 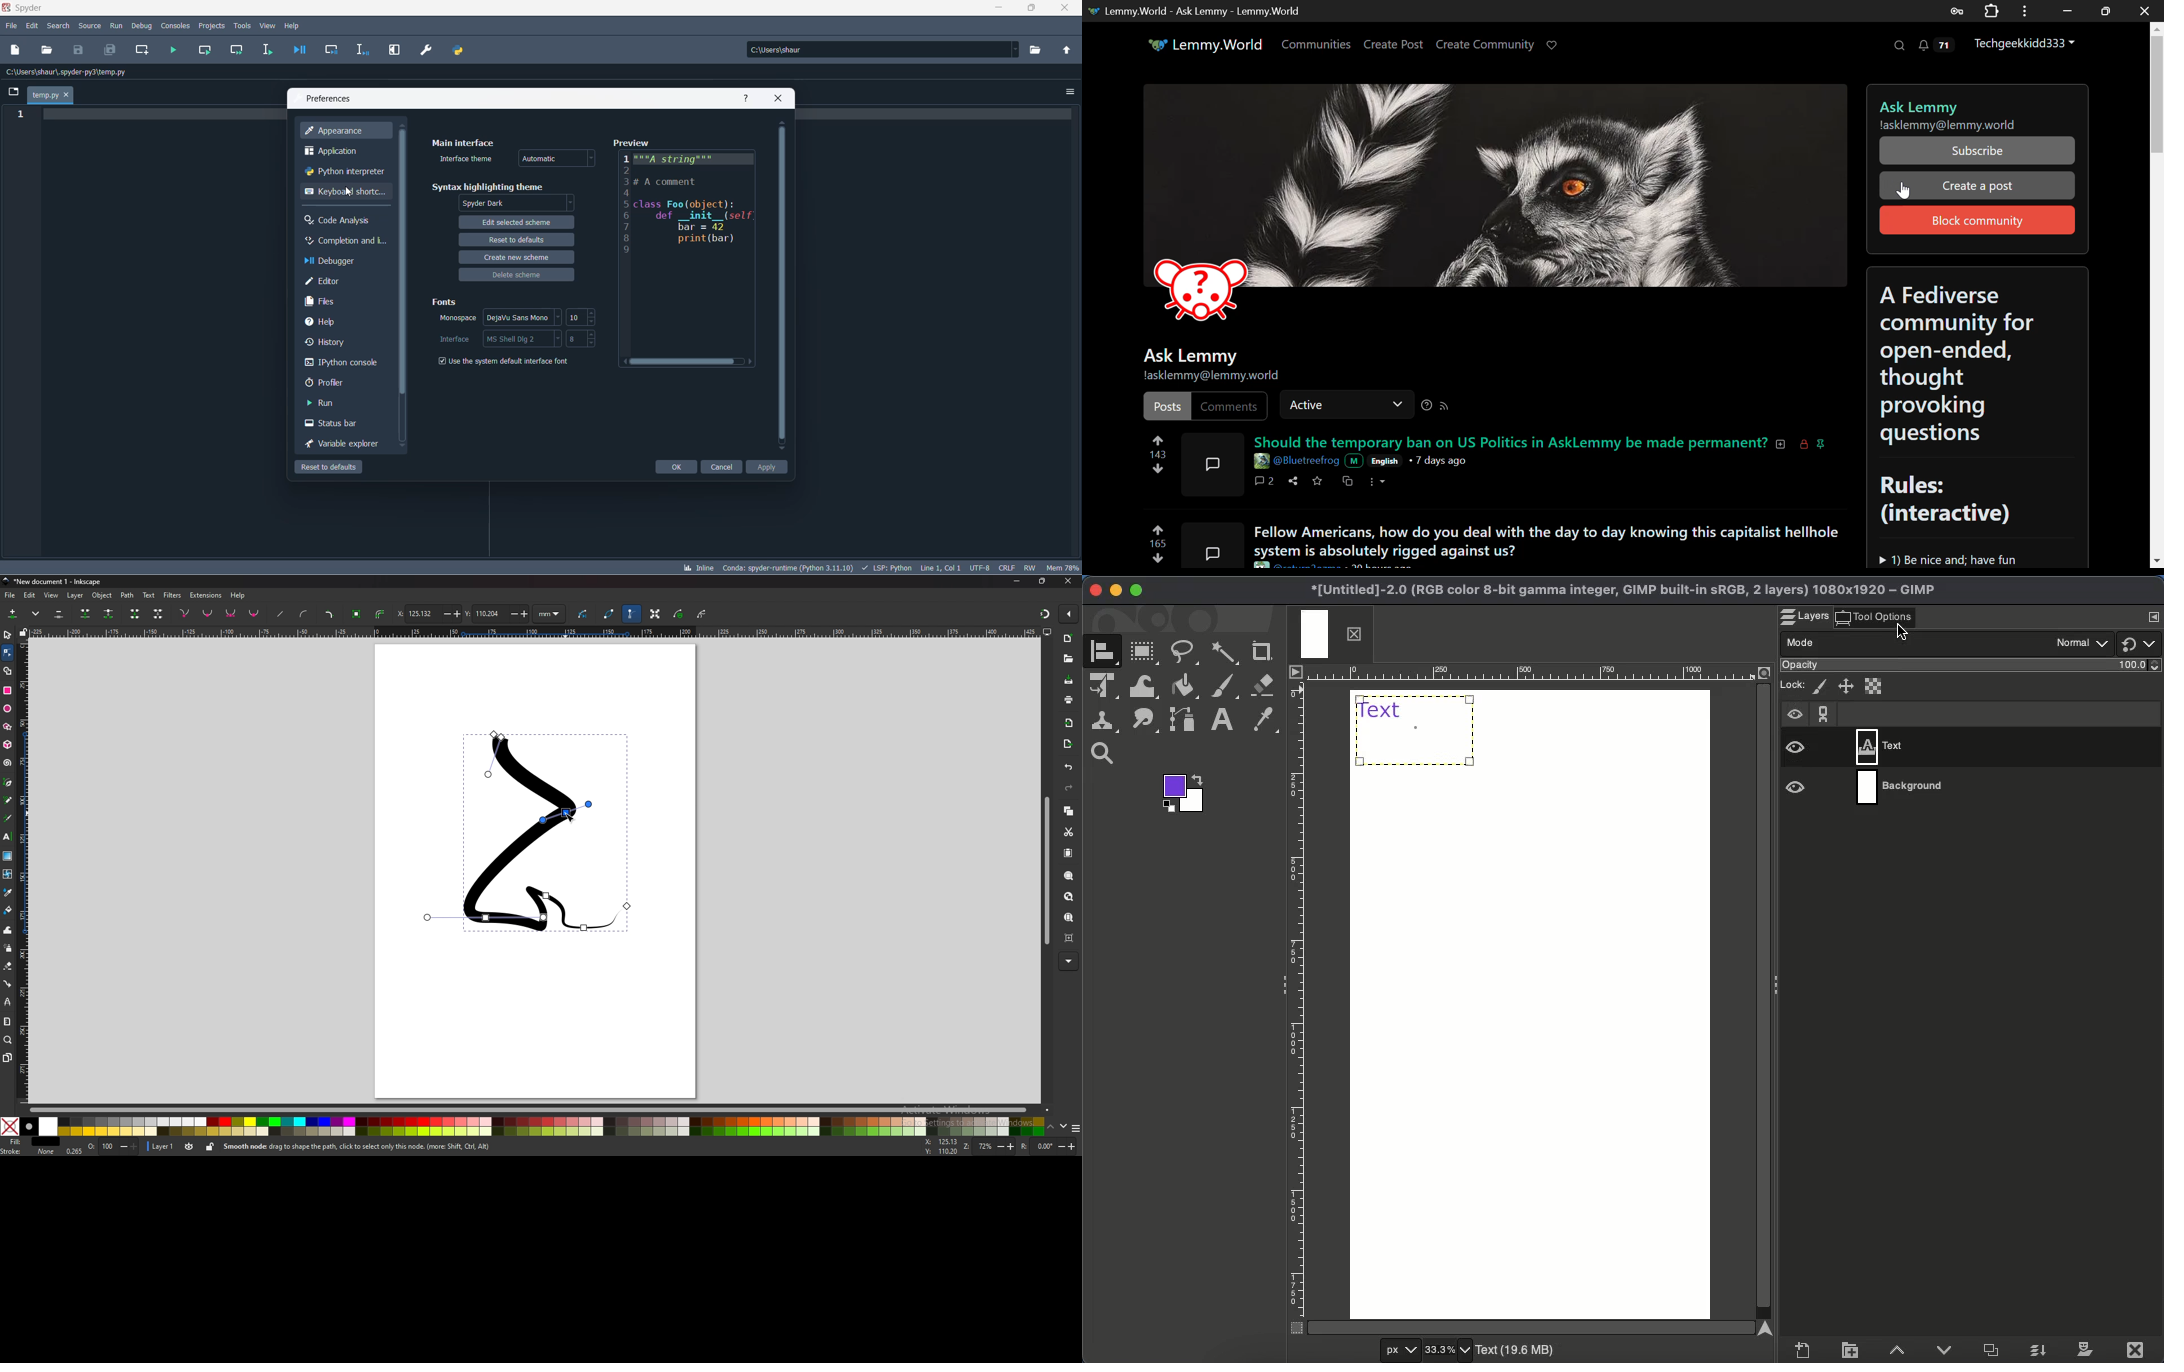 What do you see at coordinates (23, 115) in the screenshot?
I see `line number` at bounding box center [23, 115].